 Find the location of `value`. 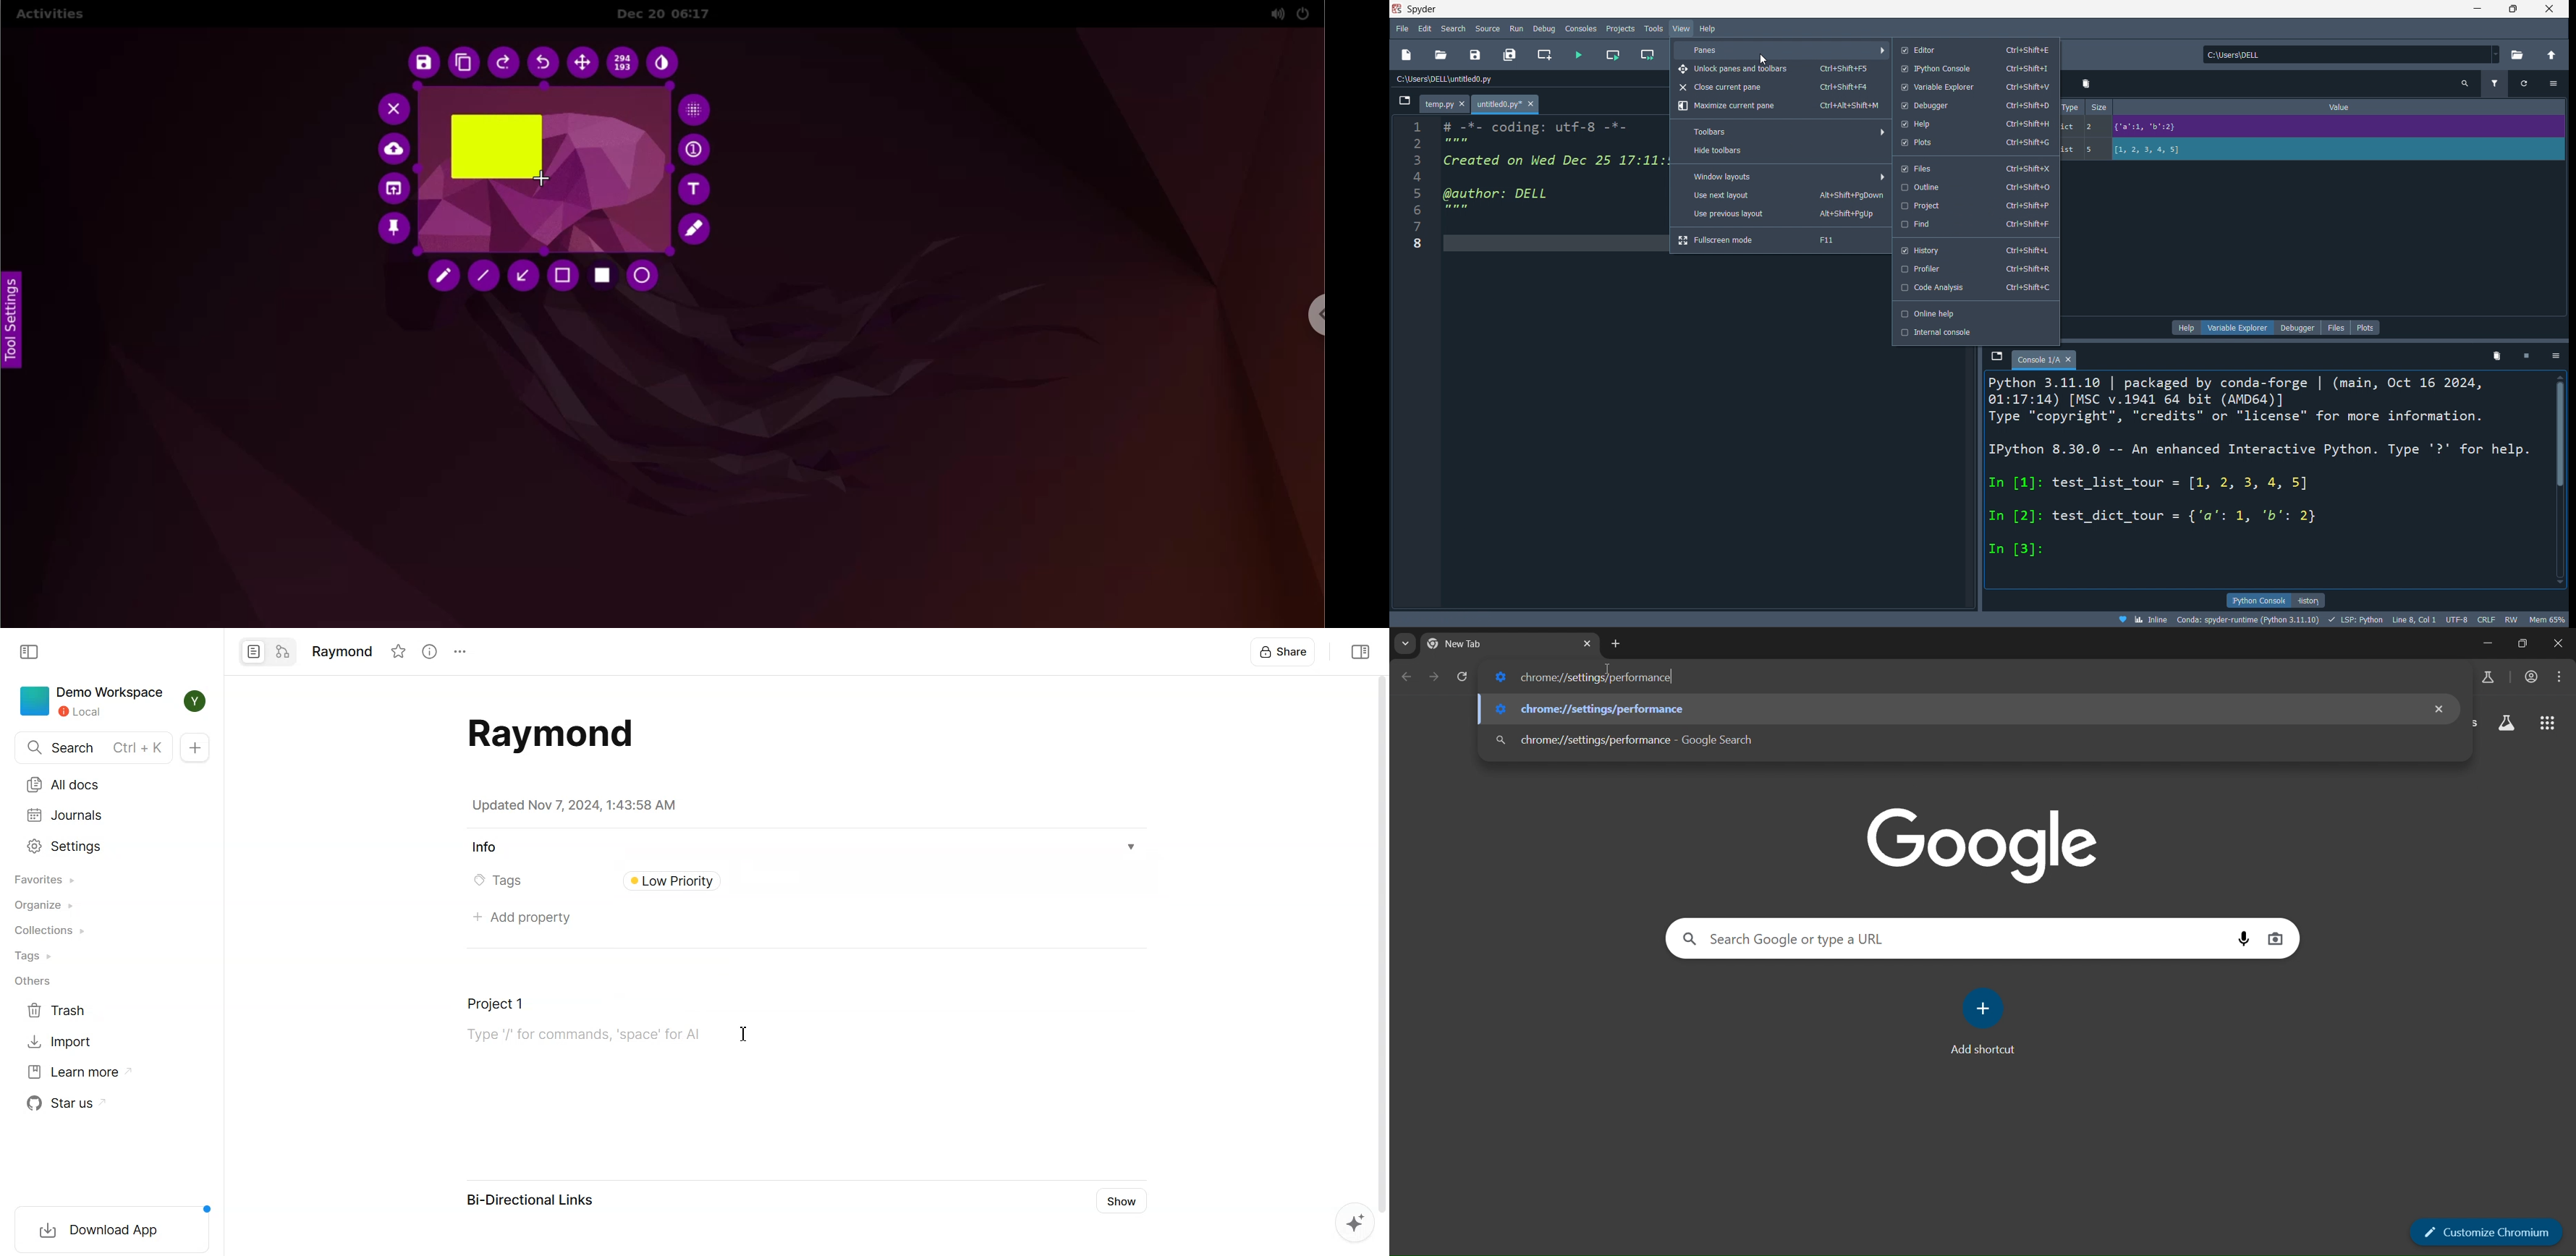

value is located at coordinates (2341, 106).